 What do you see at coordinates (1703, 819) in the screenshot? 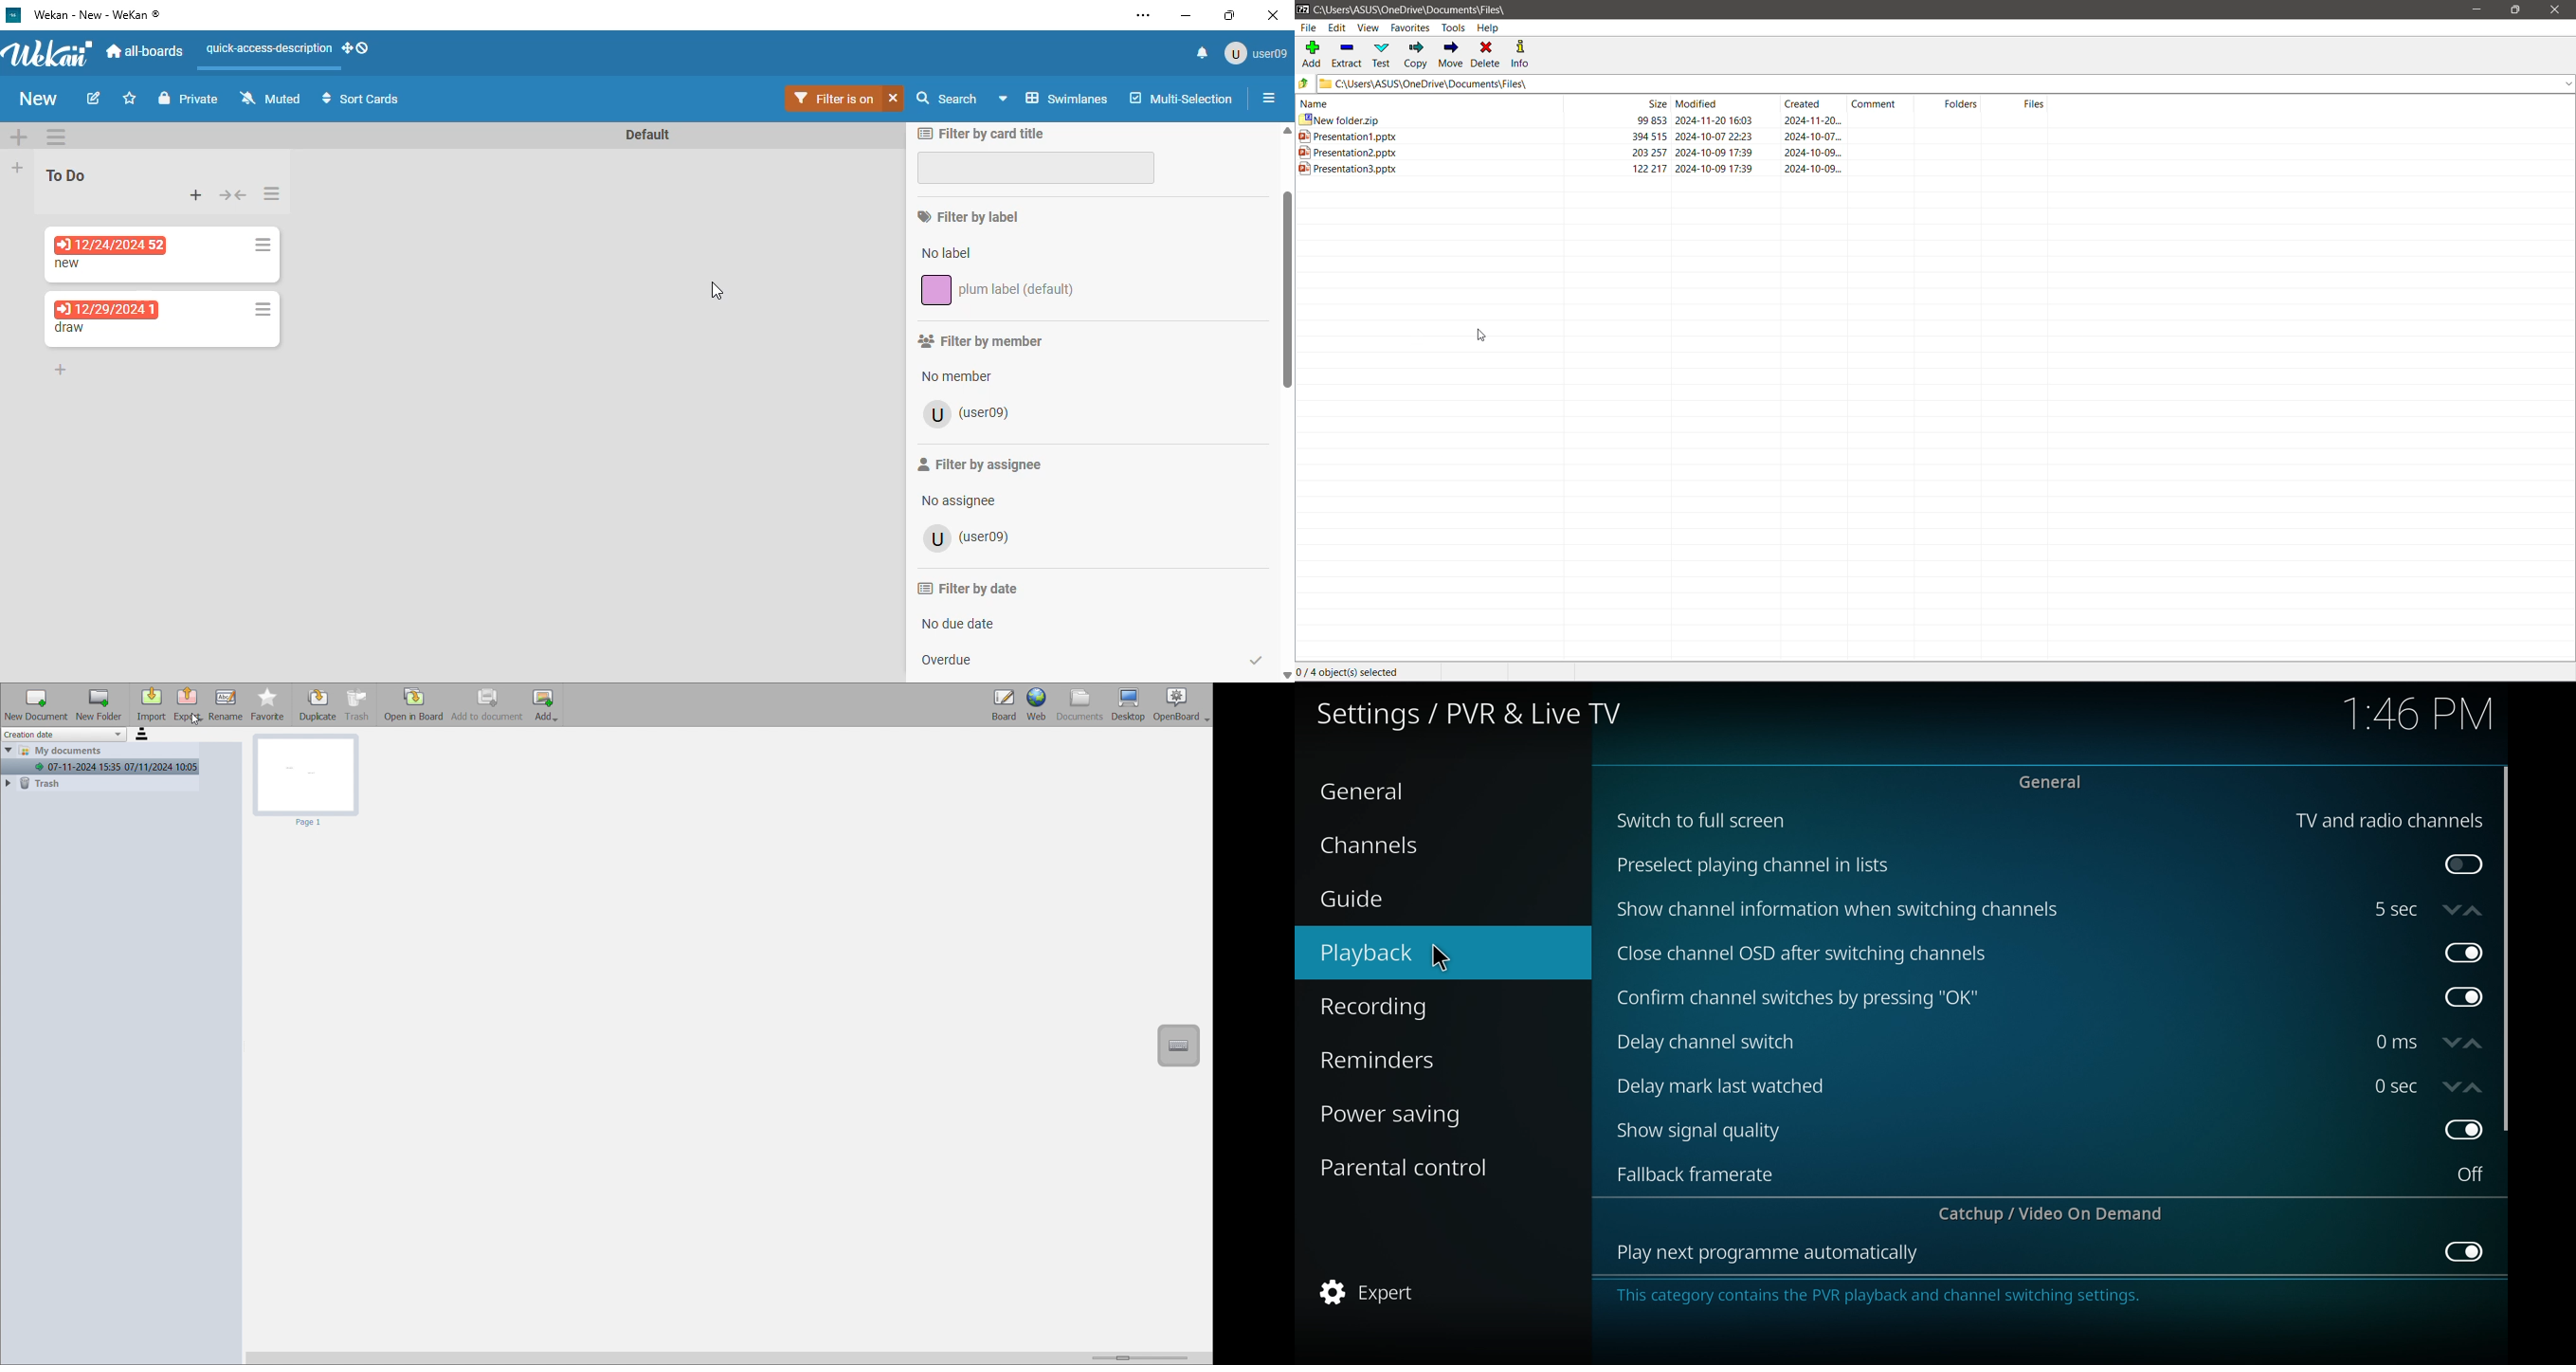
I see `switch to full screen` at bounding box center [1703, 819].